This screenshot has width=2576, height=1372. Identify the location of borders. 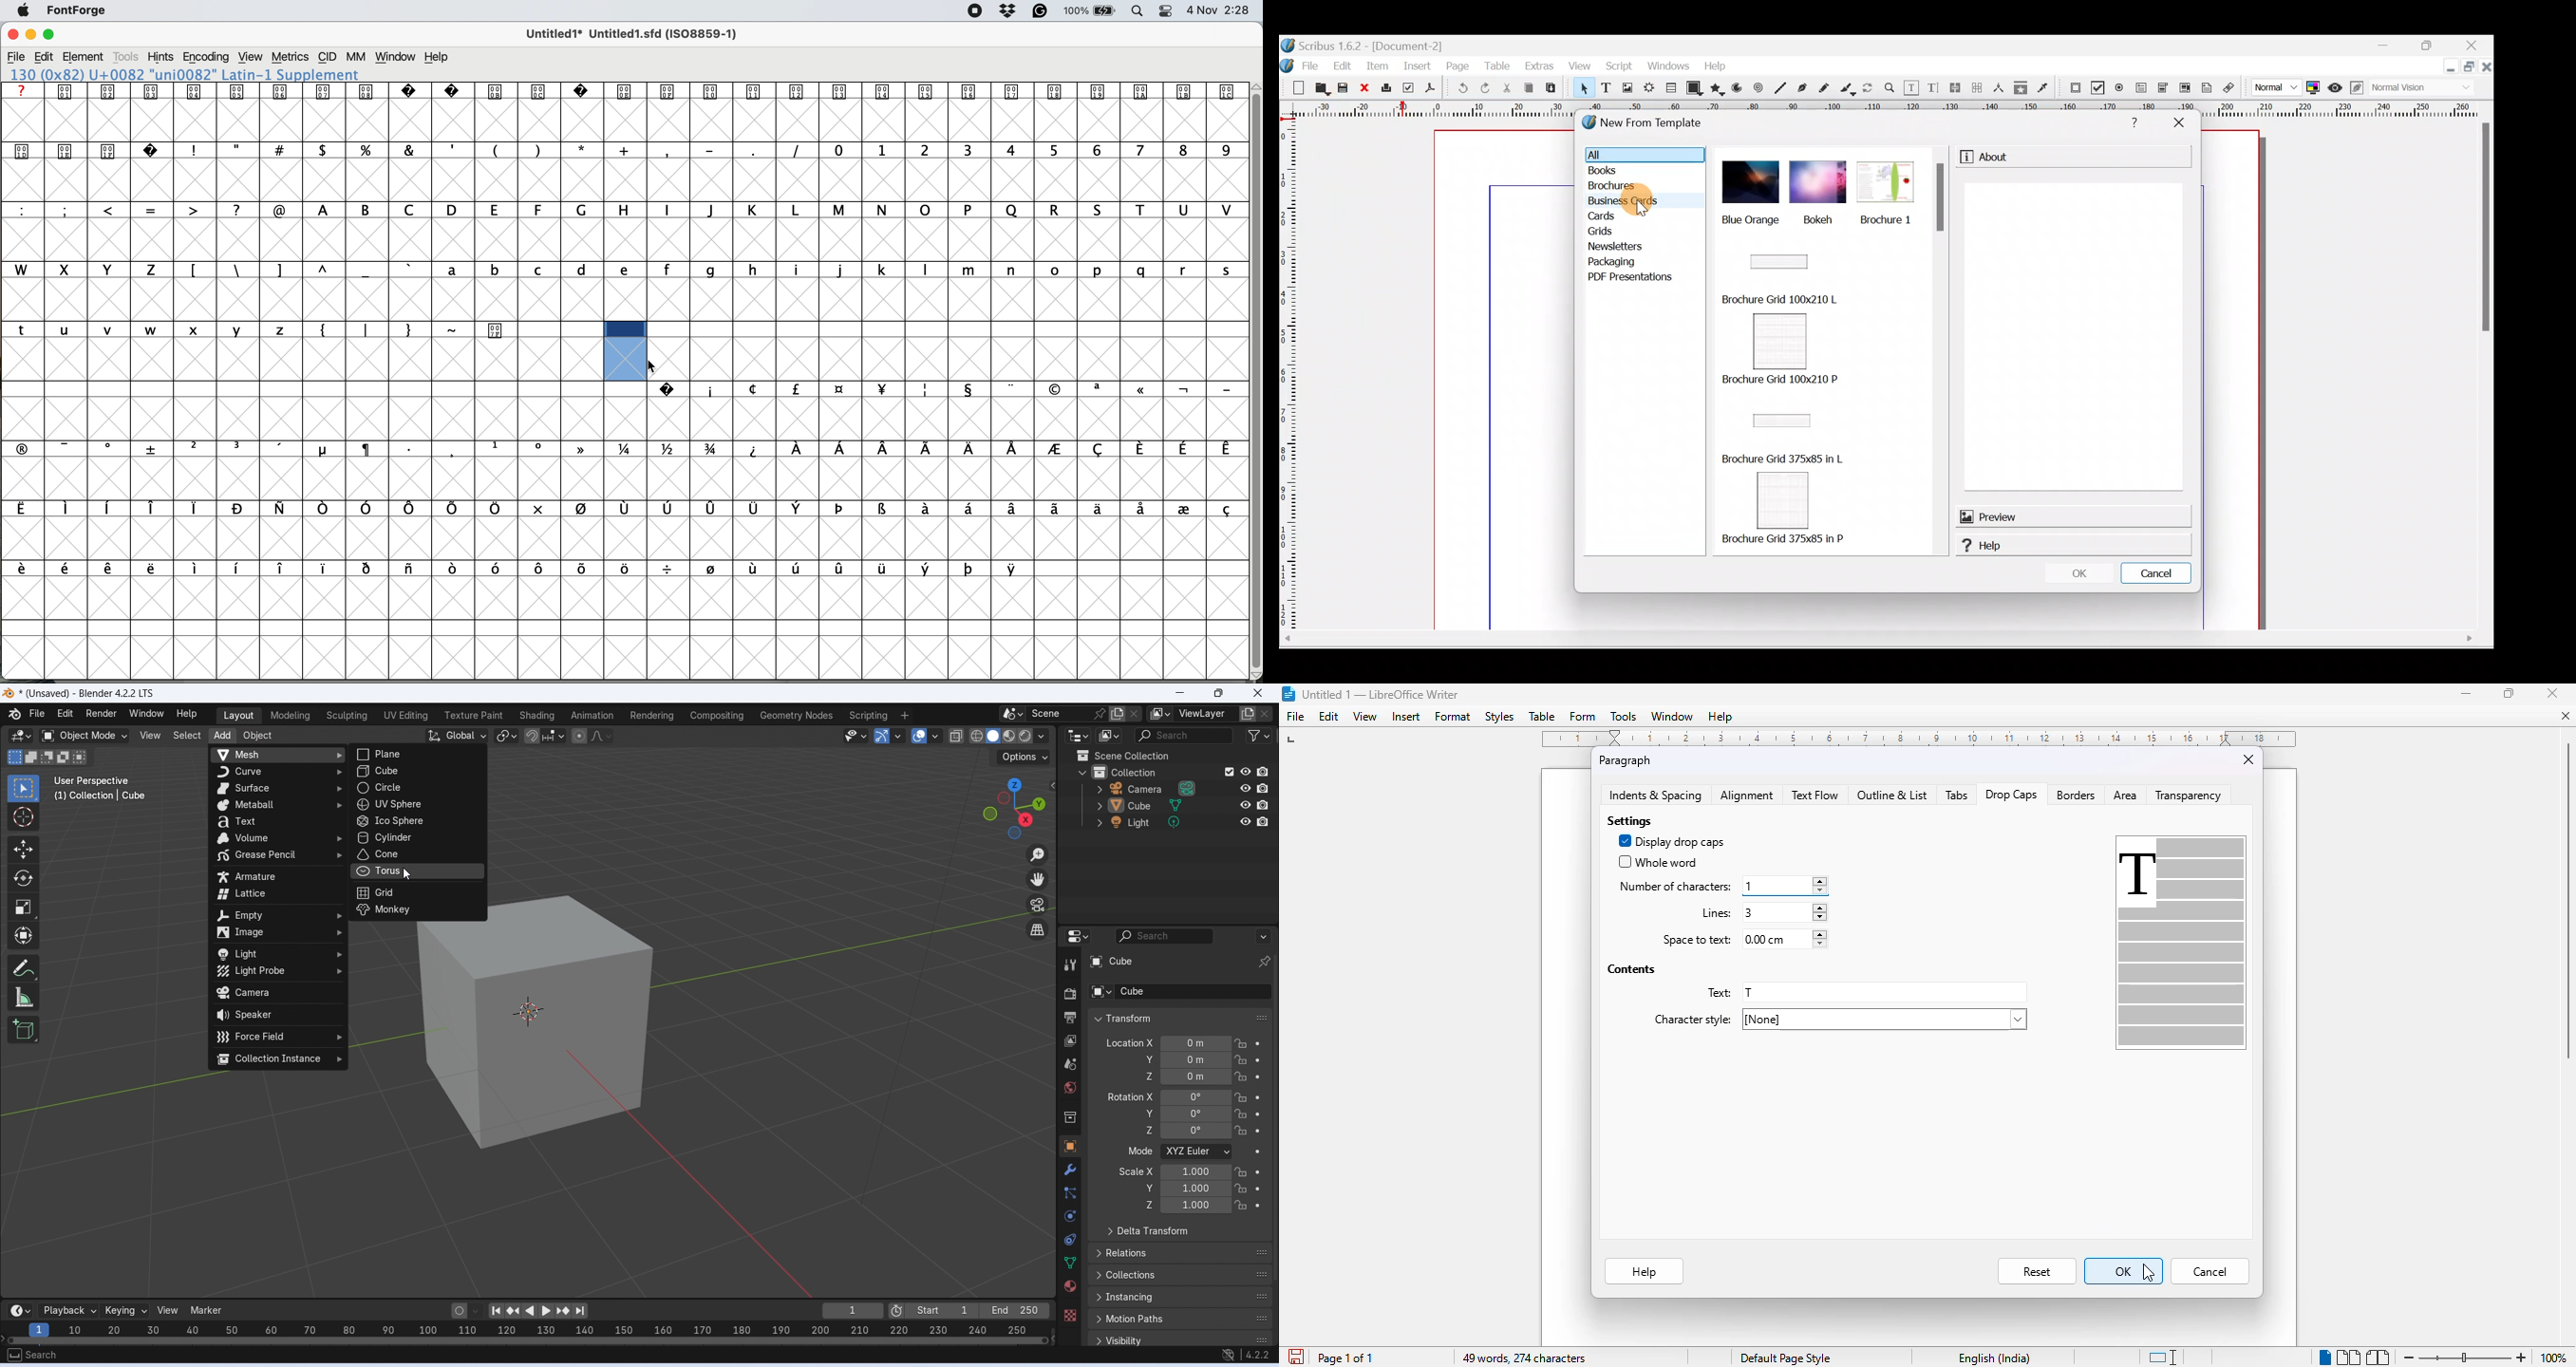
(2075, 796).